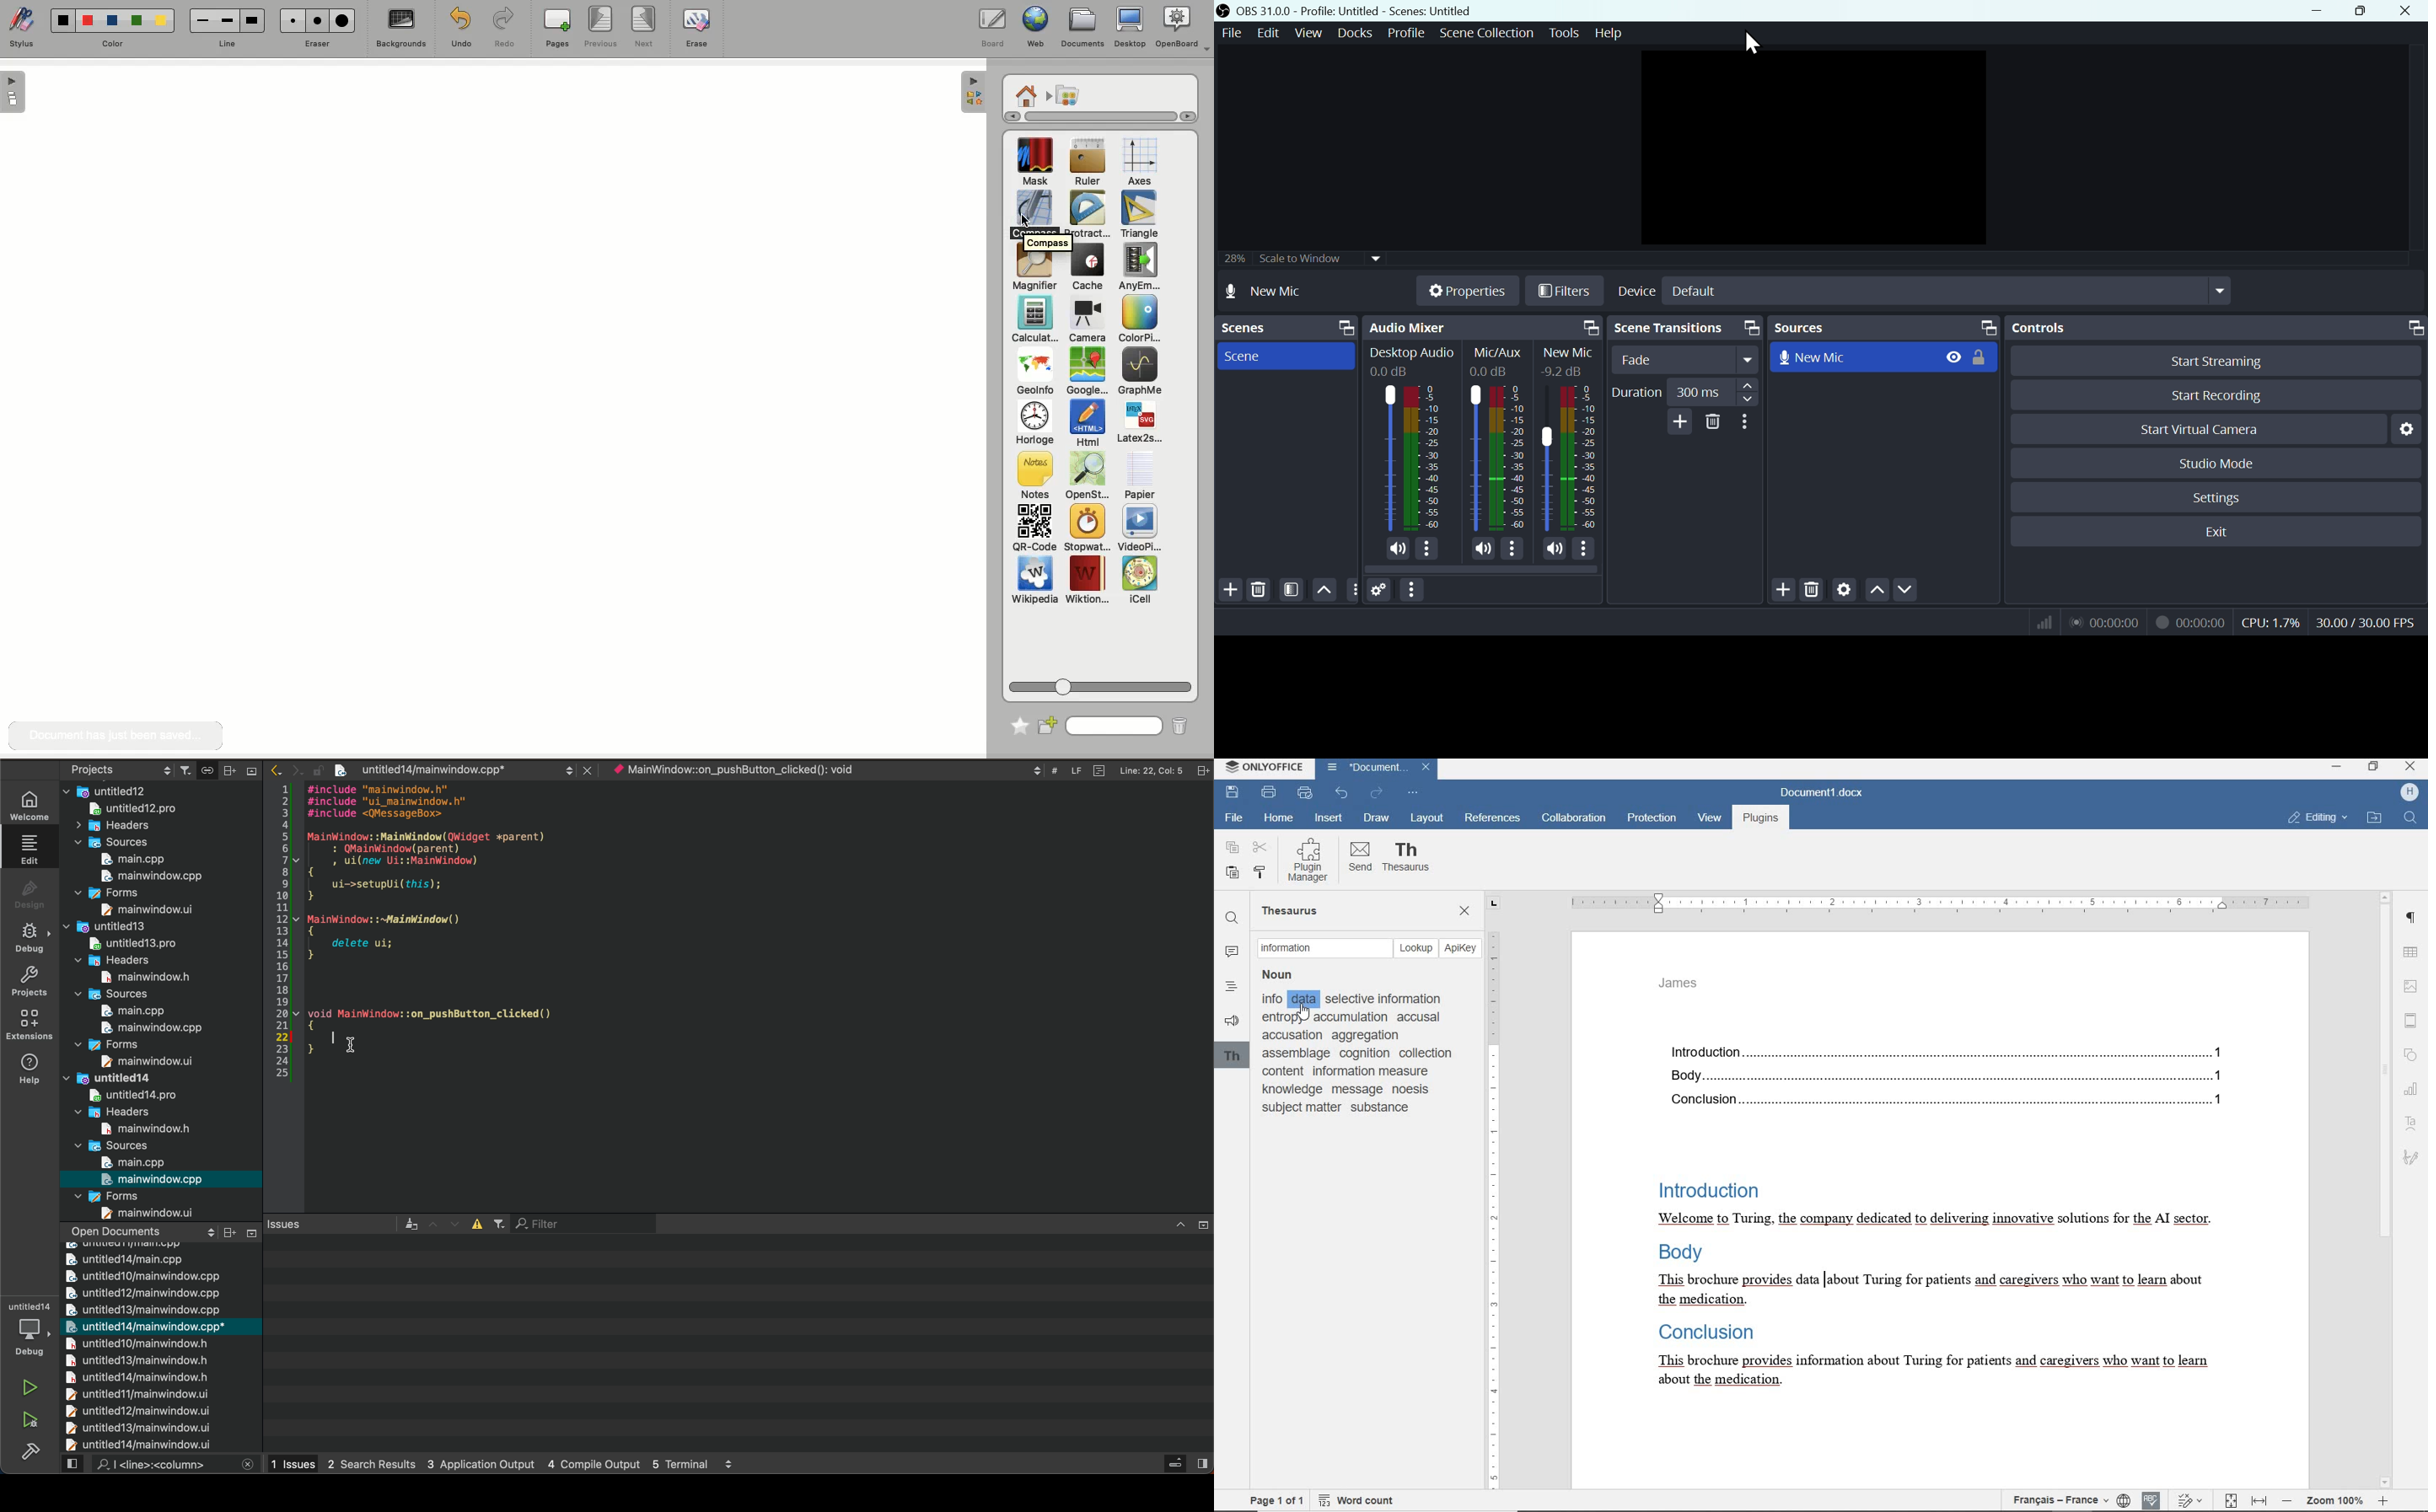 The image size is (2436, 1512). What do you see at coordinates (1609, 33) in the screenshot?
I see `help` at bounding box center [1609, 33].